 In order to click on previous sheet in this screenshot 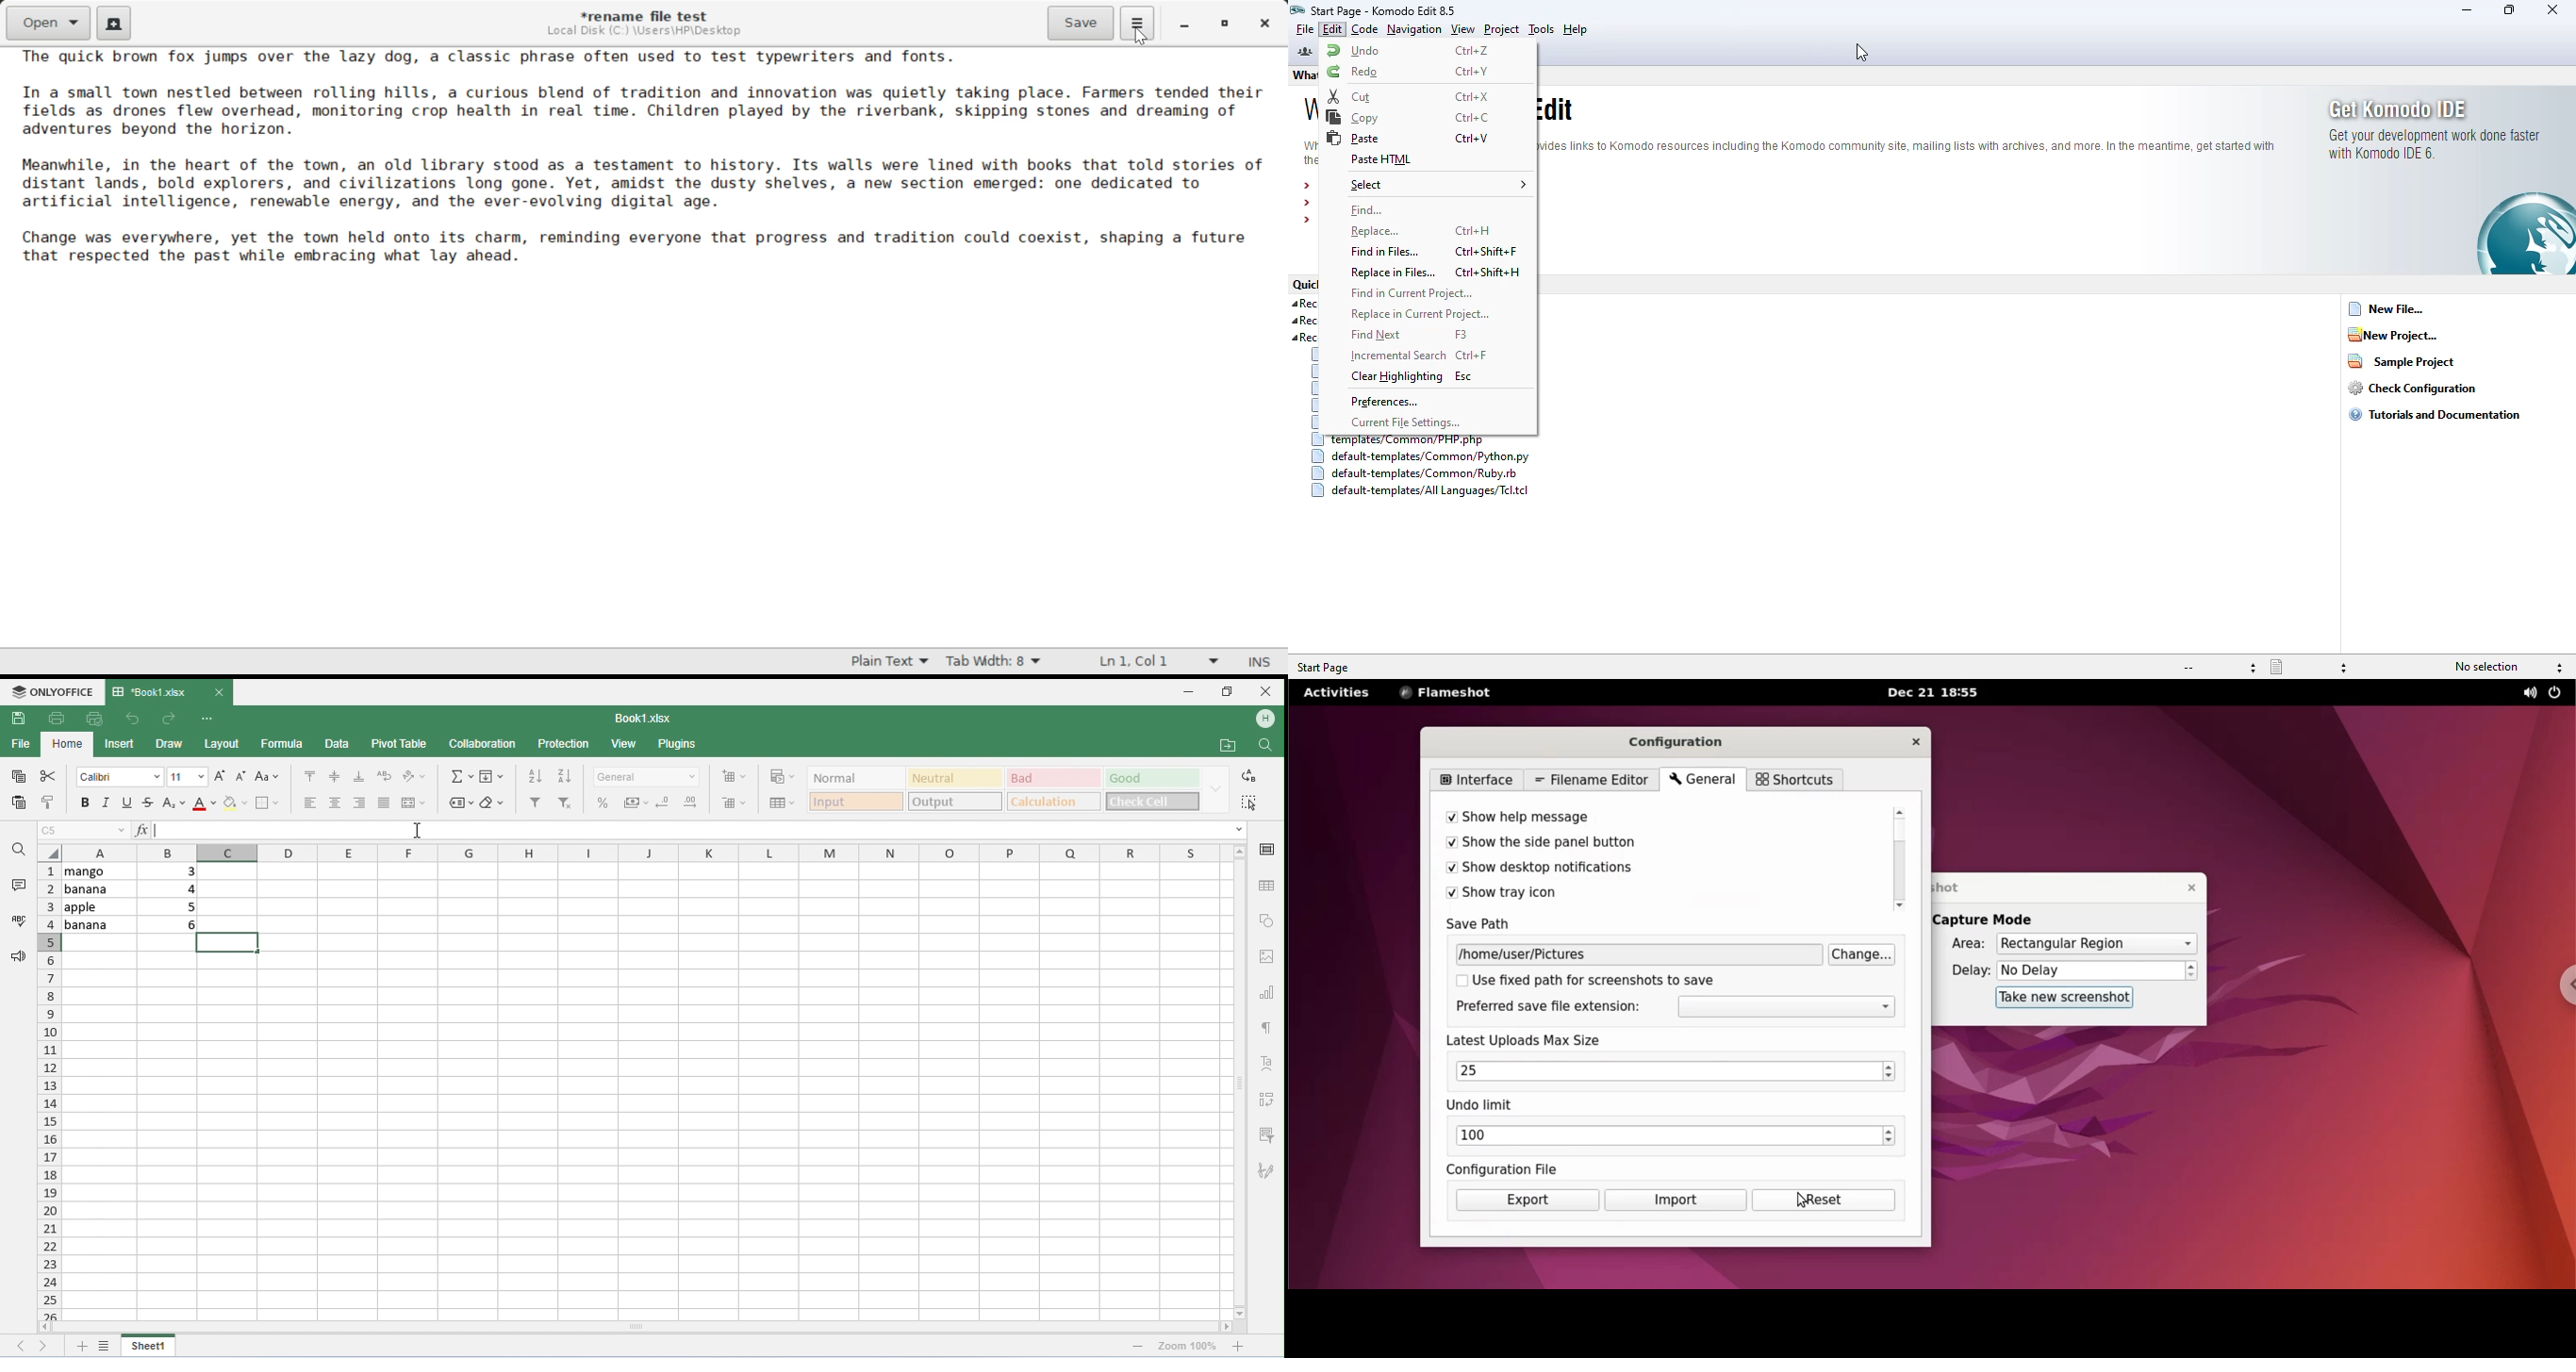, I will do `click(23, 1344)`.